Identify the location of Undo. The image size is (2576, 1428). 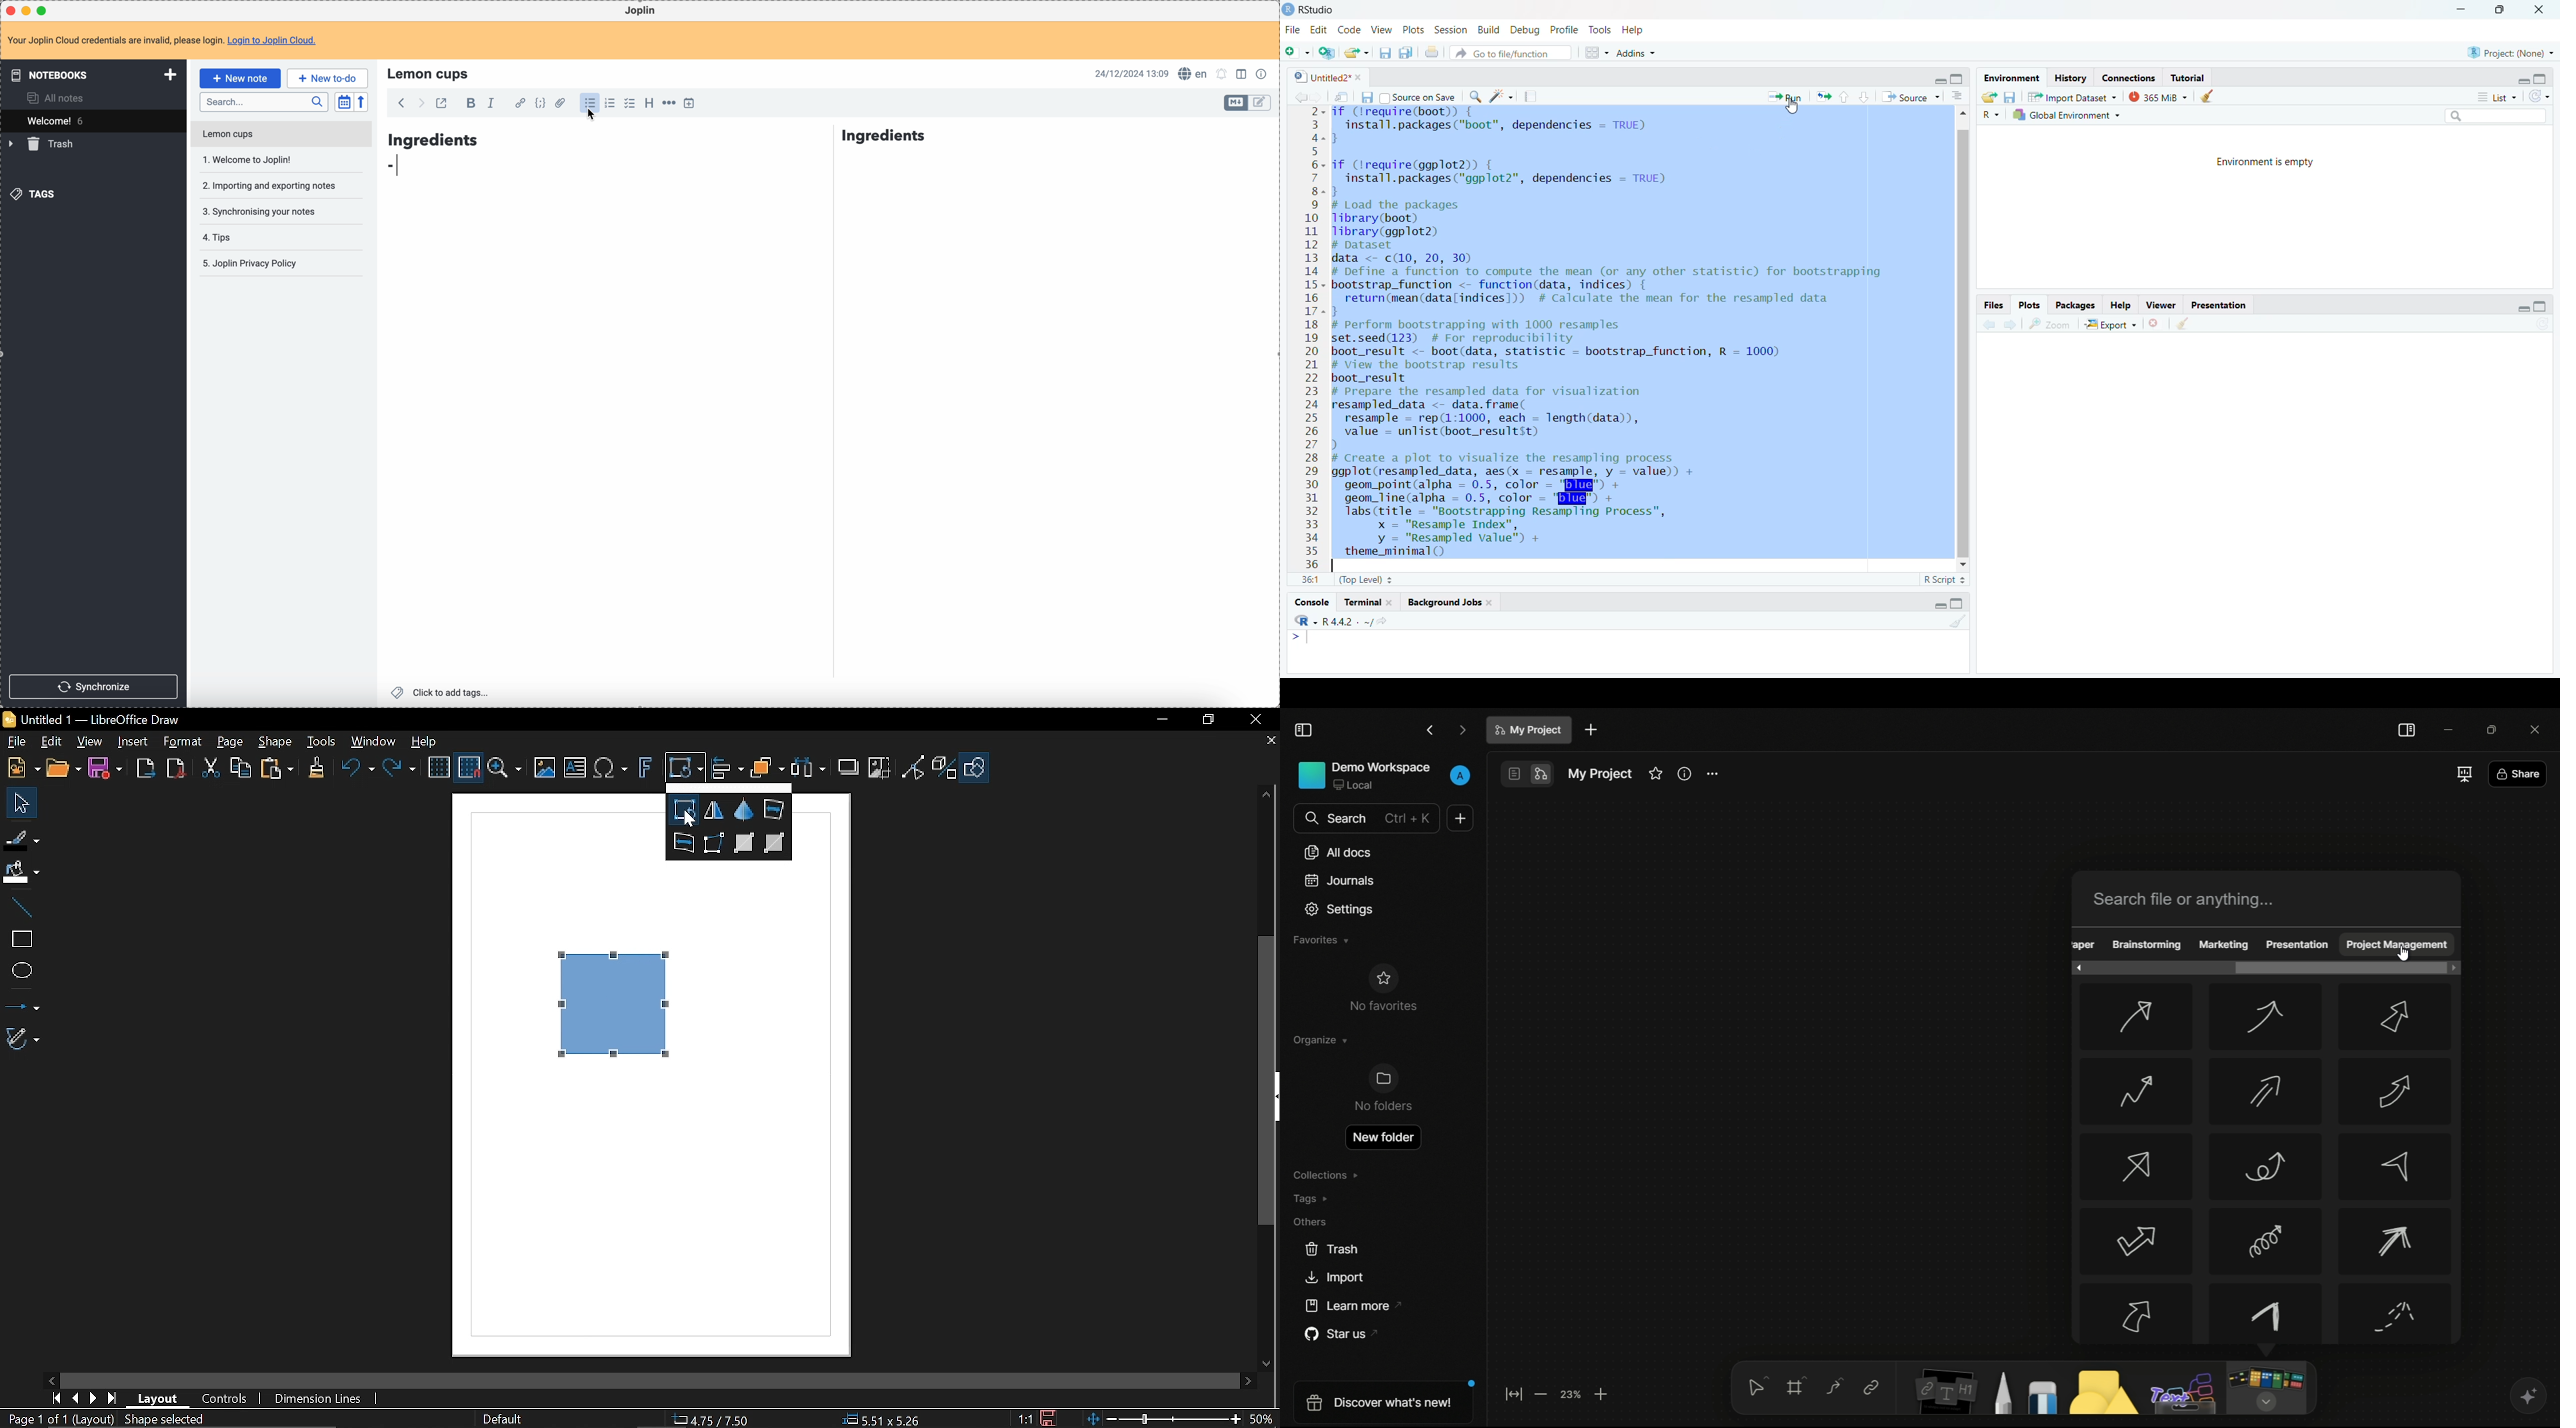
(354, 770).